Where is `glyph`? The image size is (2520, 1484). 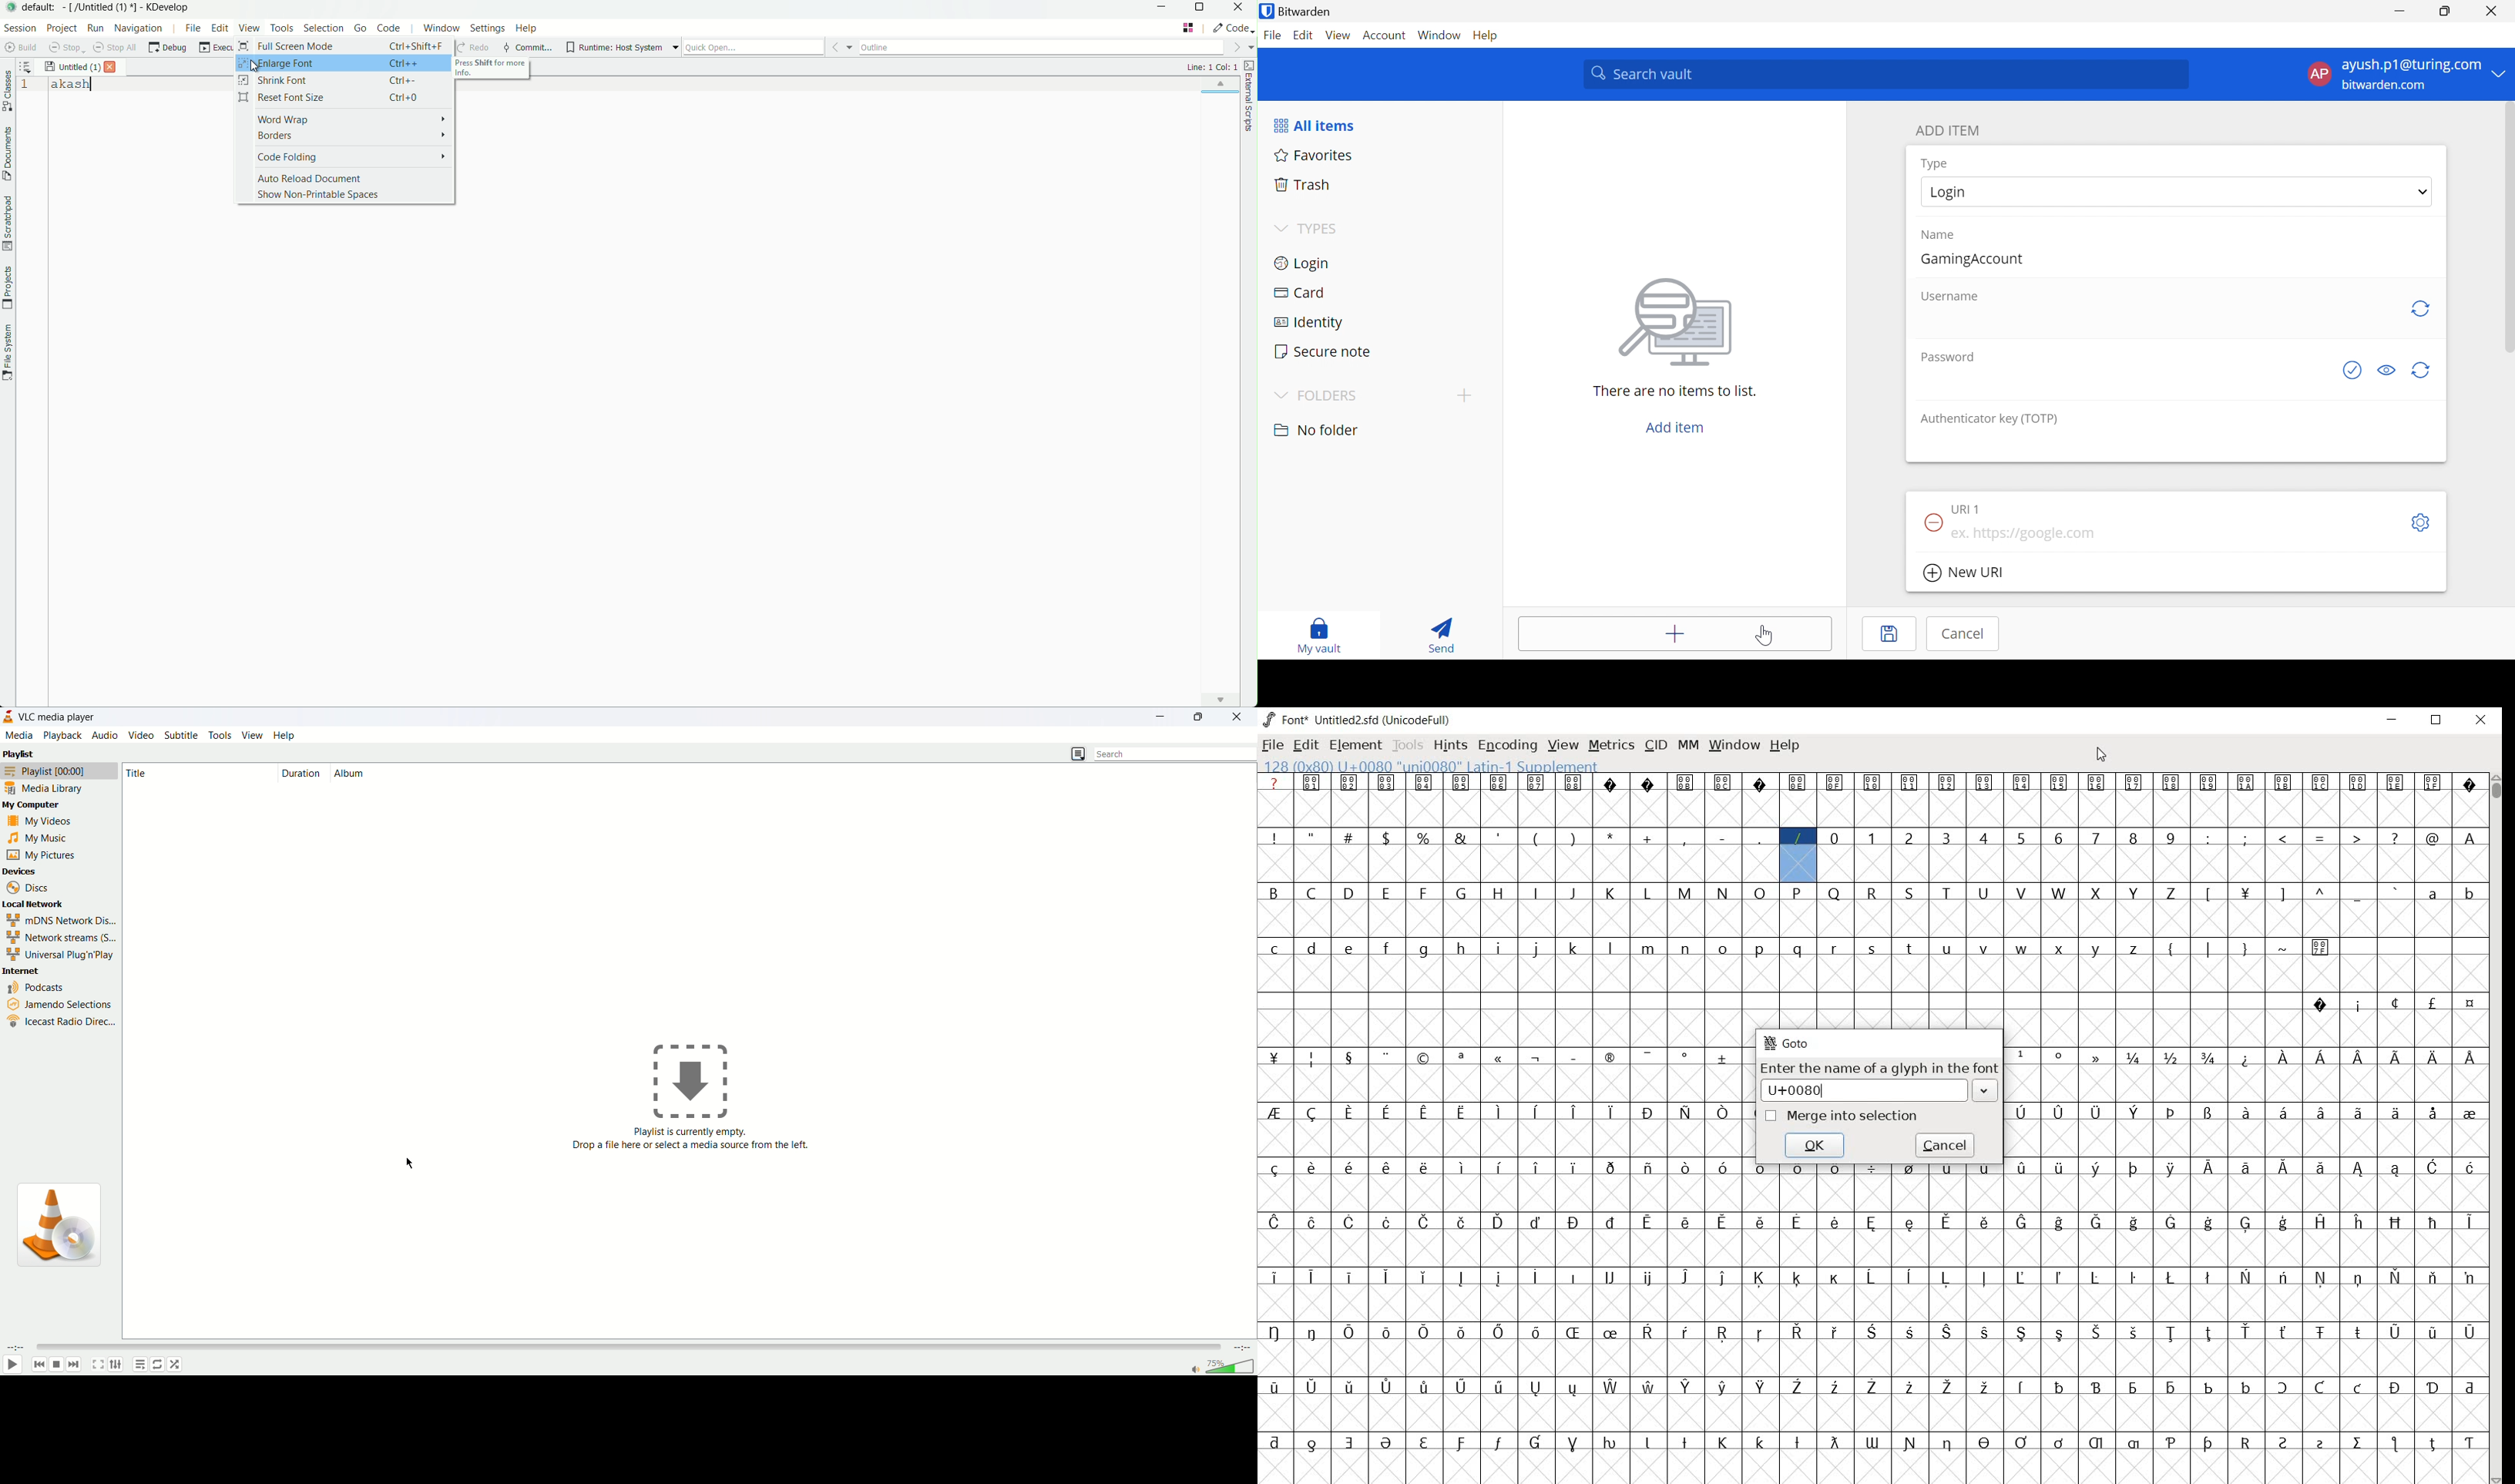
glyph is located at coordinates (1349, 1222).